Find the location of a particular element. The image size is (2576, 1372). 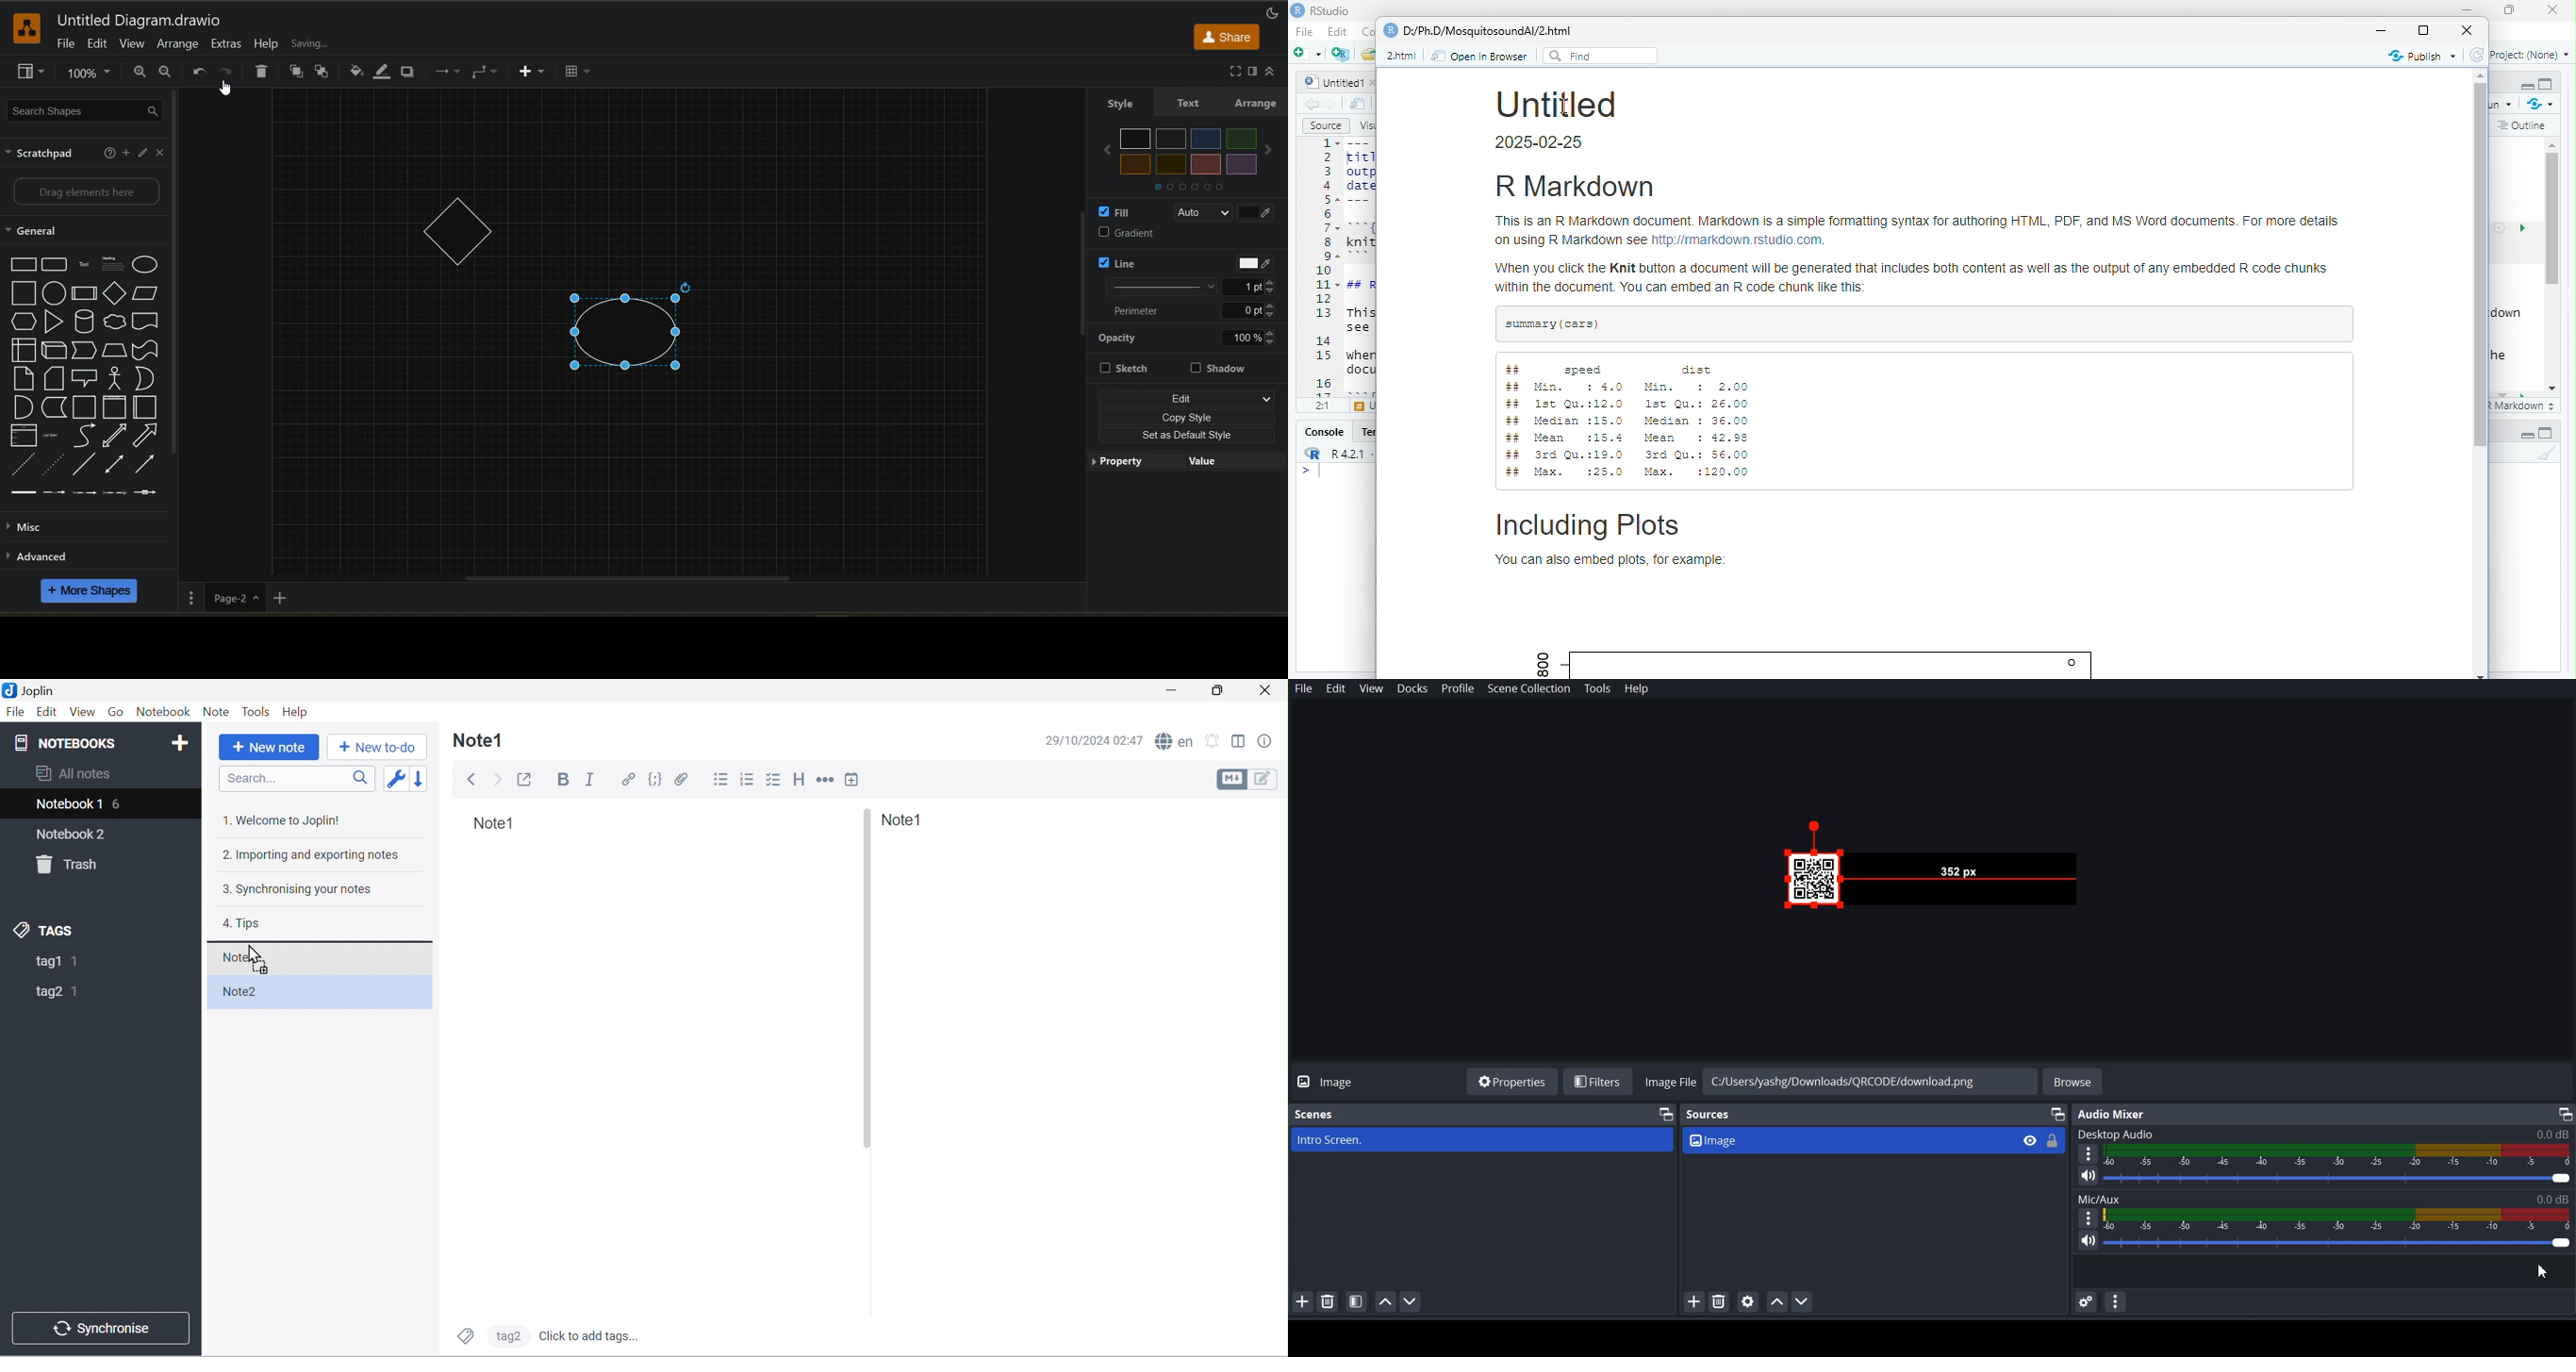

Publish is located at coordinates (2423, 56).